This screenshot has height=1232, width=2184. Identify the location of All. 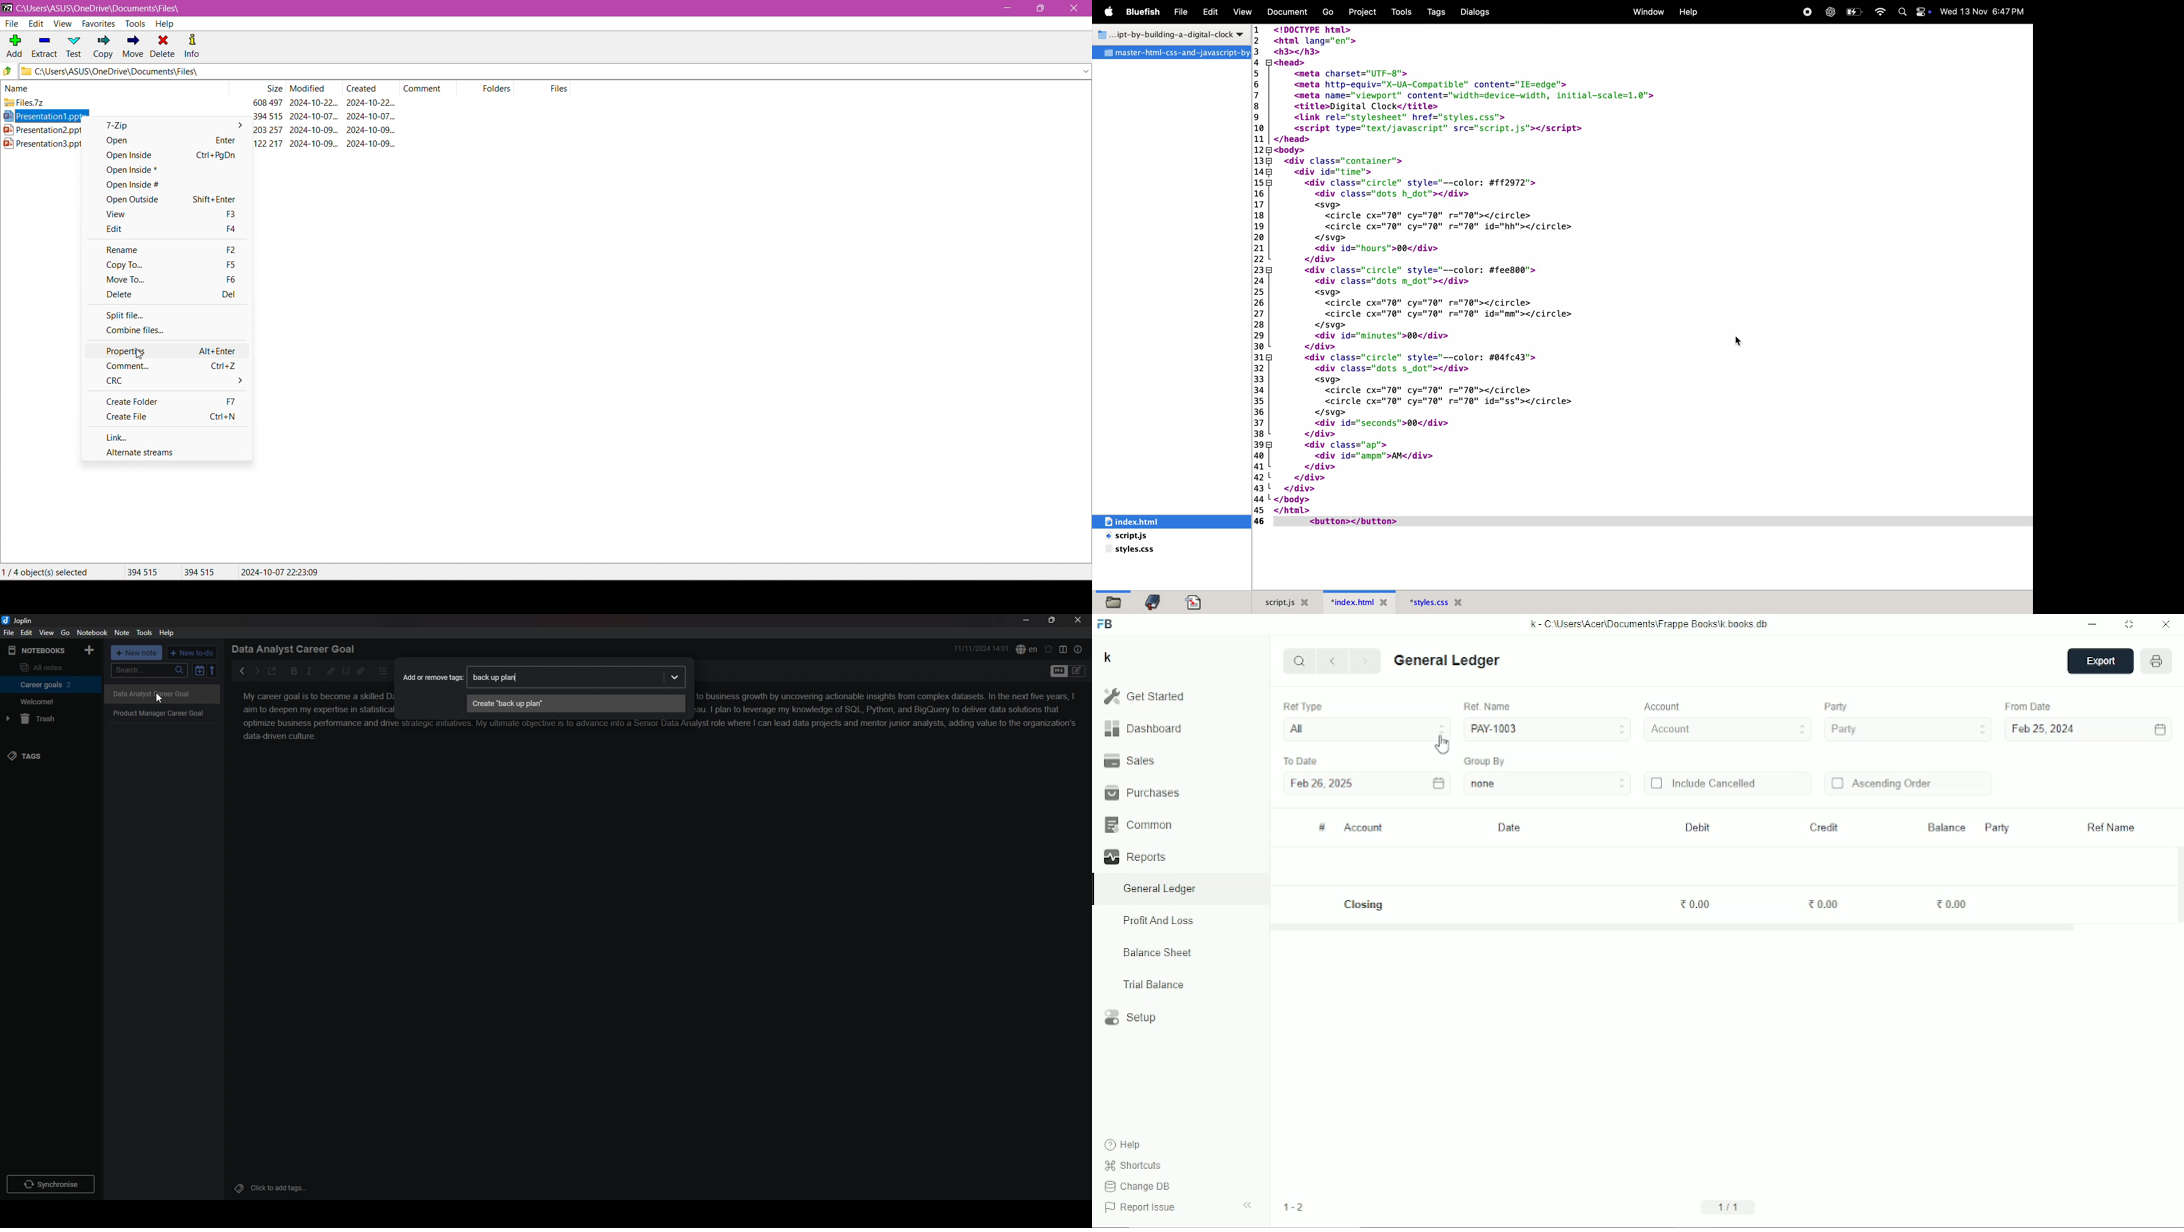
(1366, 730).